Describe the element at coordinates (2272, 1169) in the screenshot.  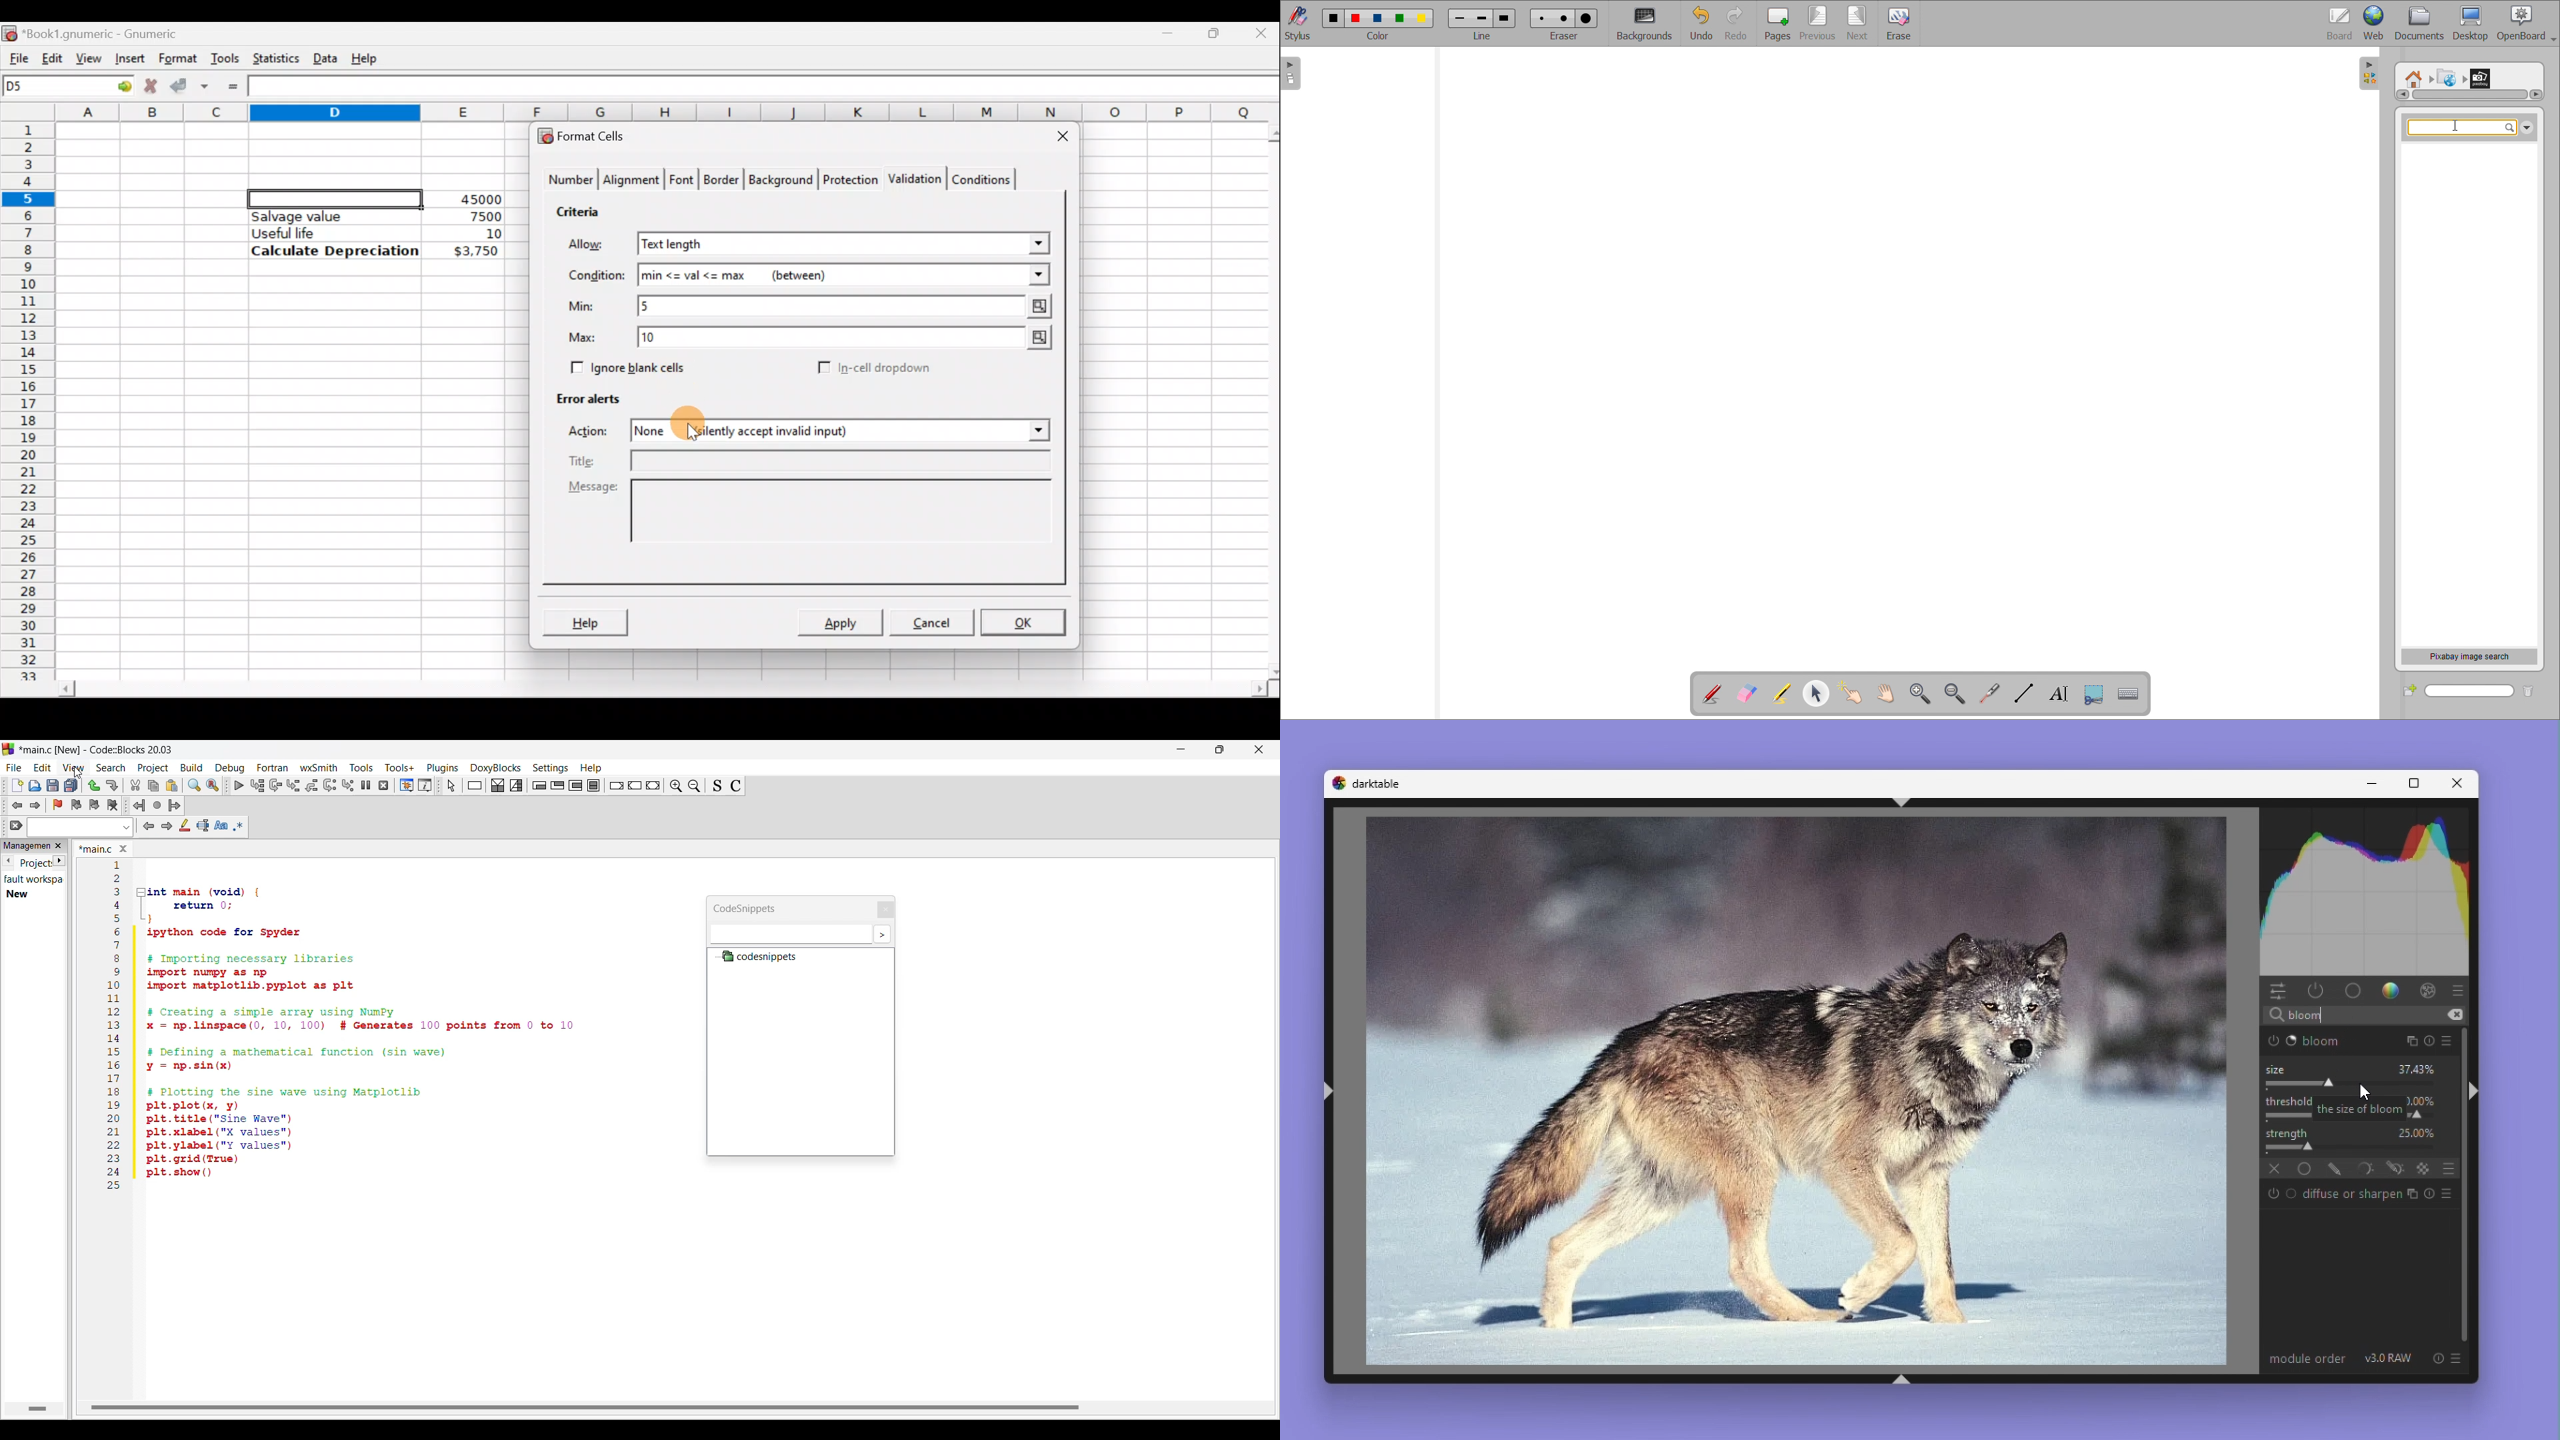
I see `Off` at that location.